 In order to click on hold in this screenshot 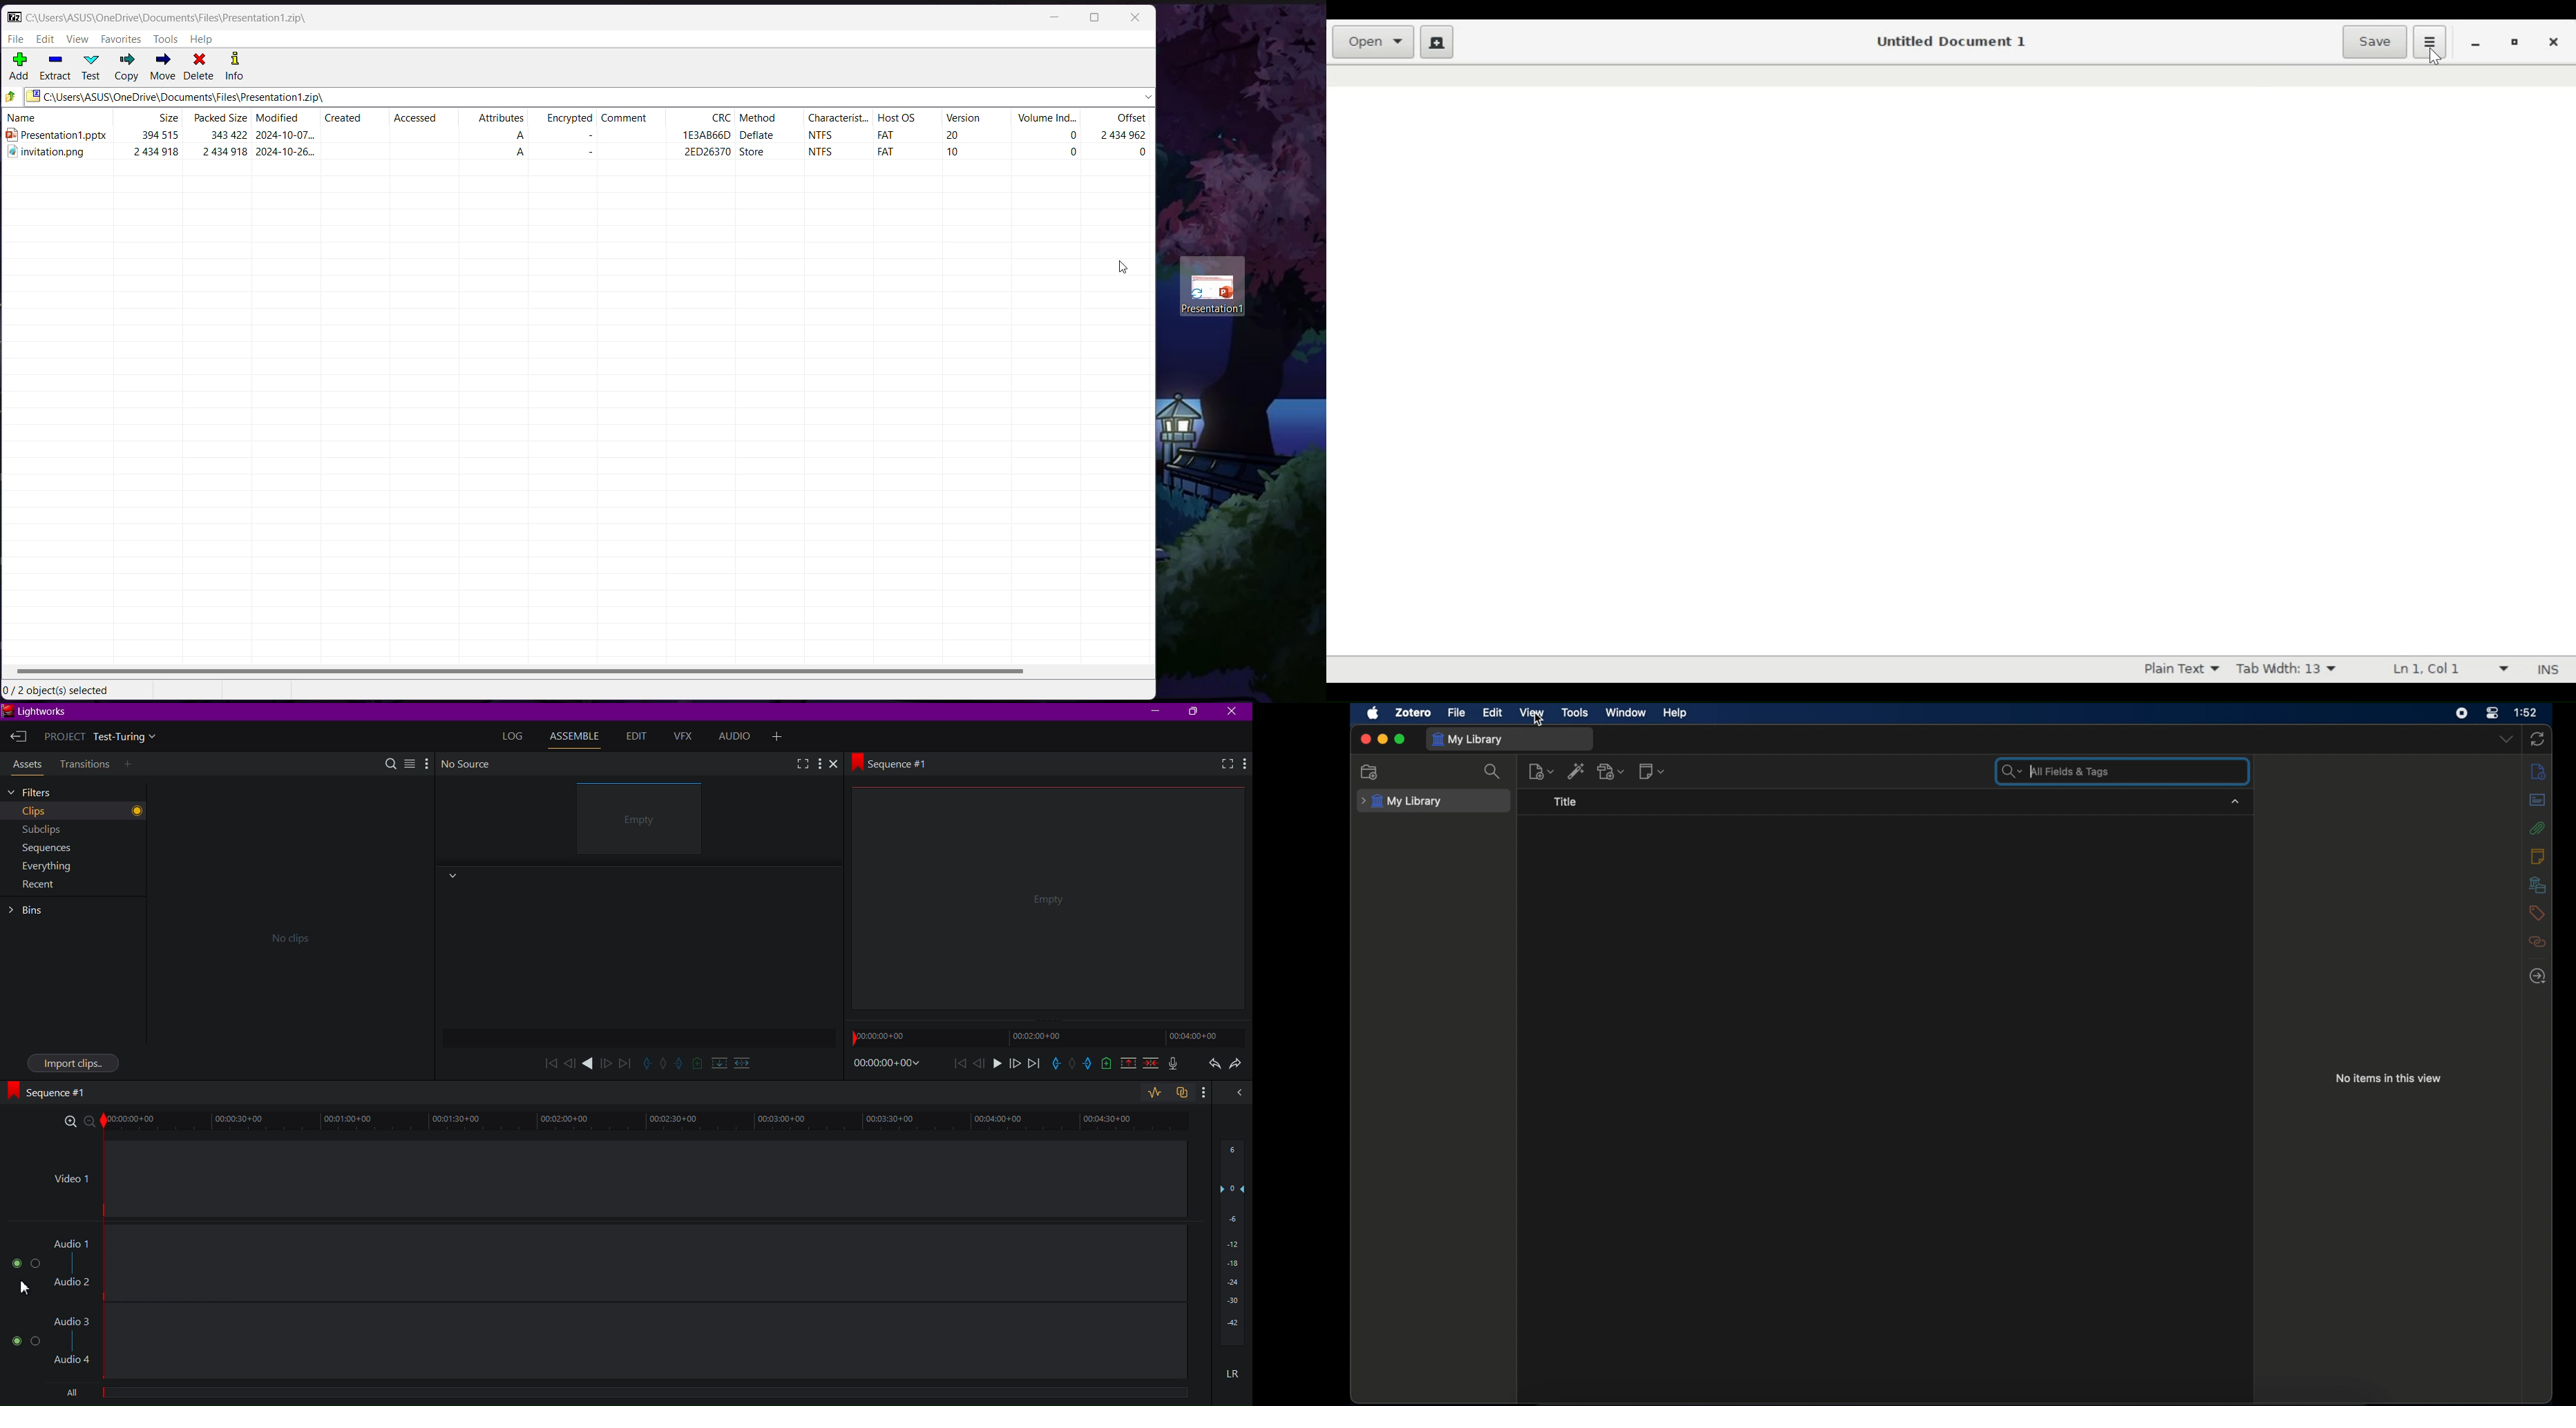, I will do `click(1072, 1064)`.